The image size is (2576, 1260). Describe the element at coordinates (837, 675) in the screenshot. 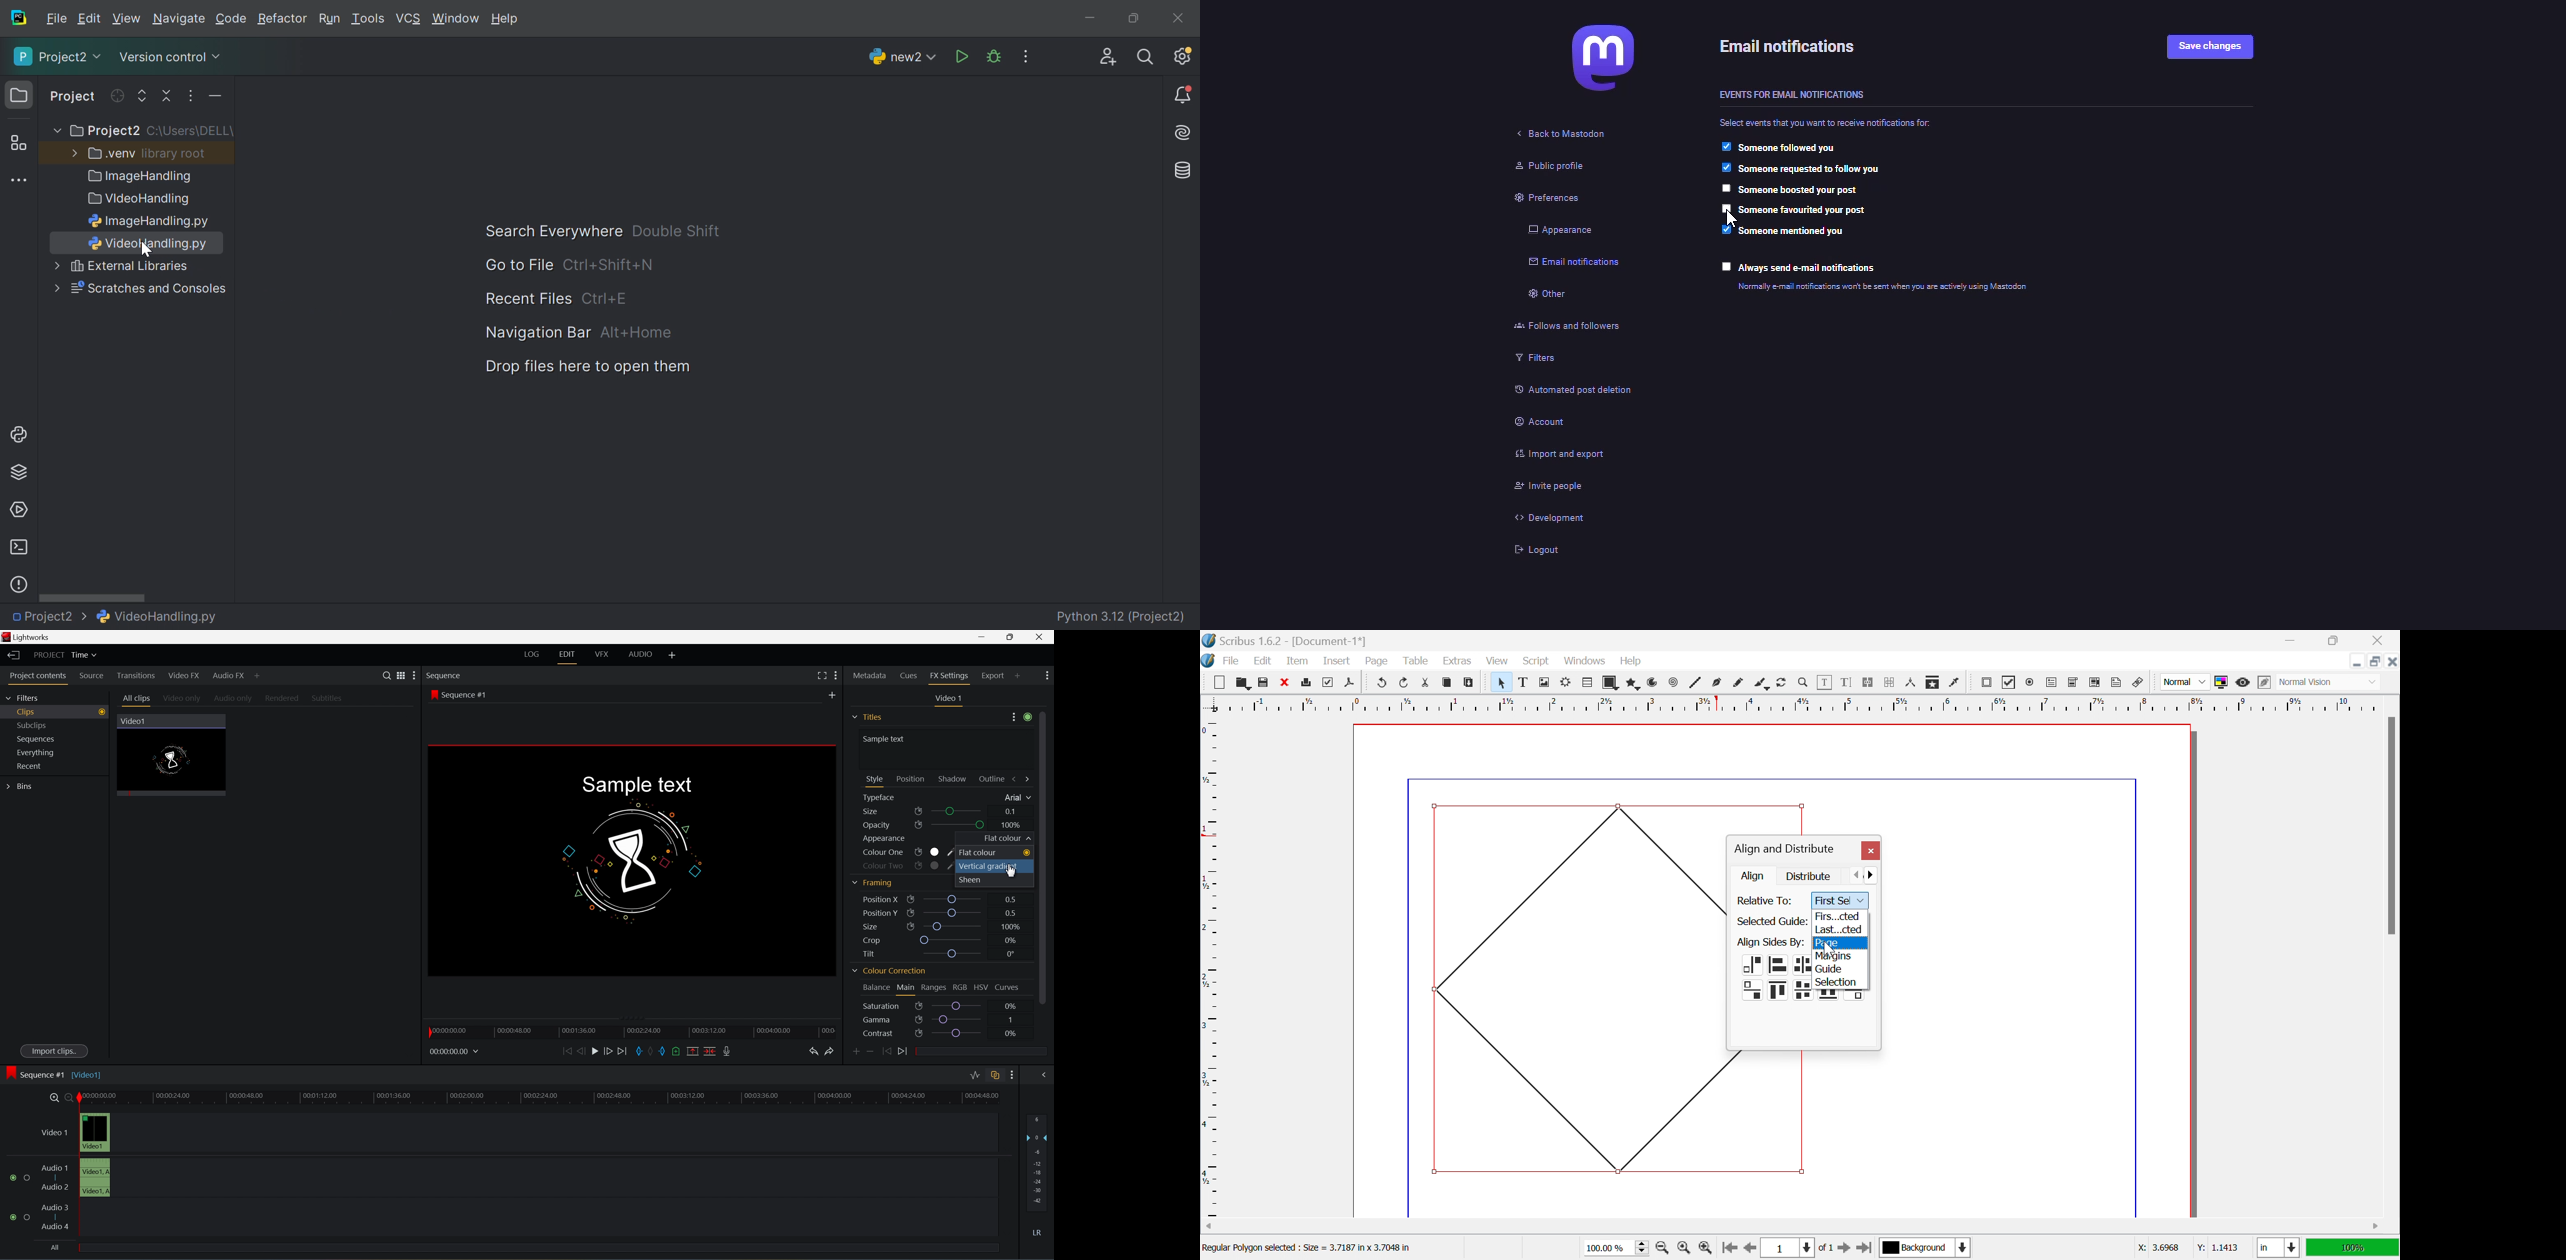

I see `More` at that location.